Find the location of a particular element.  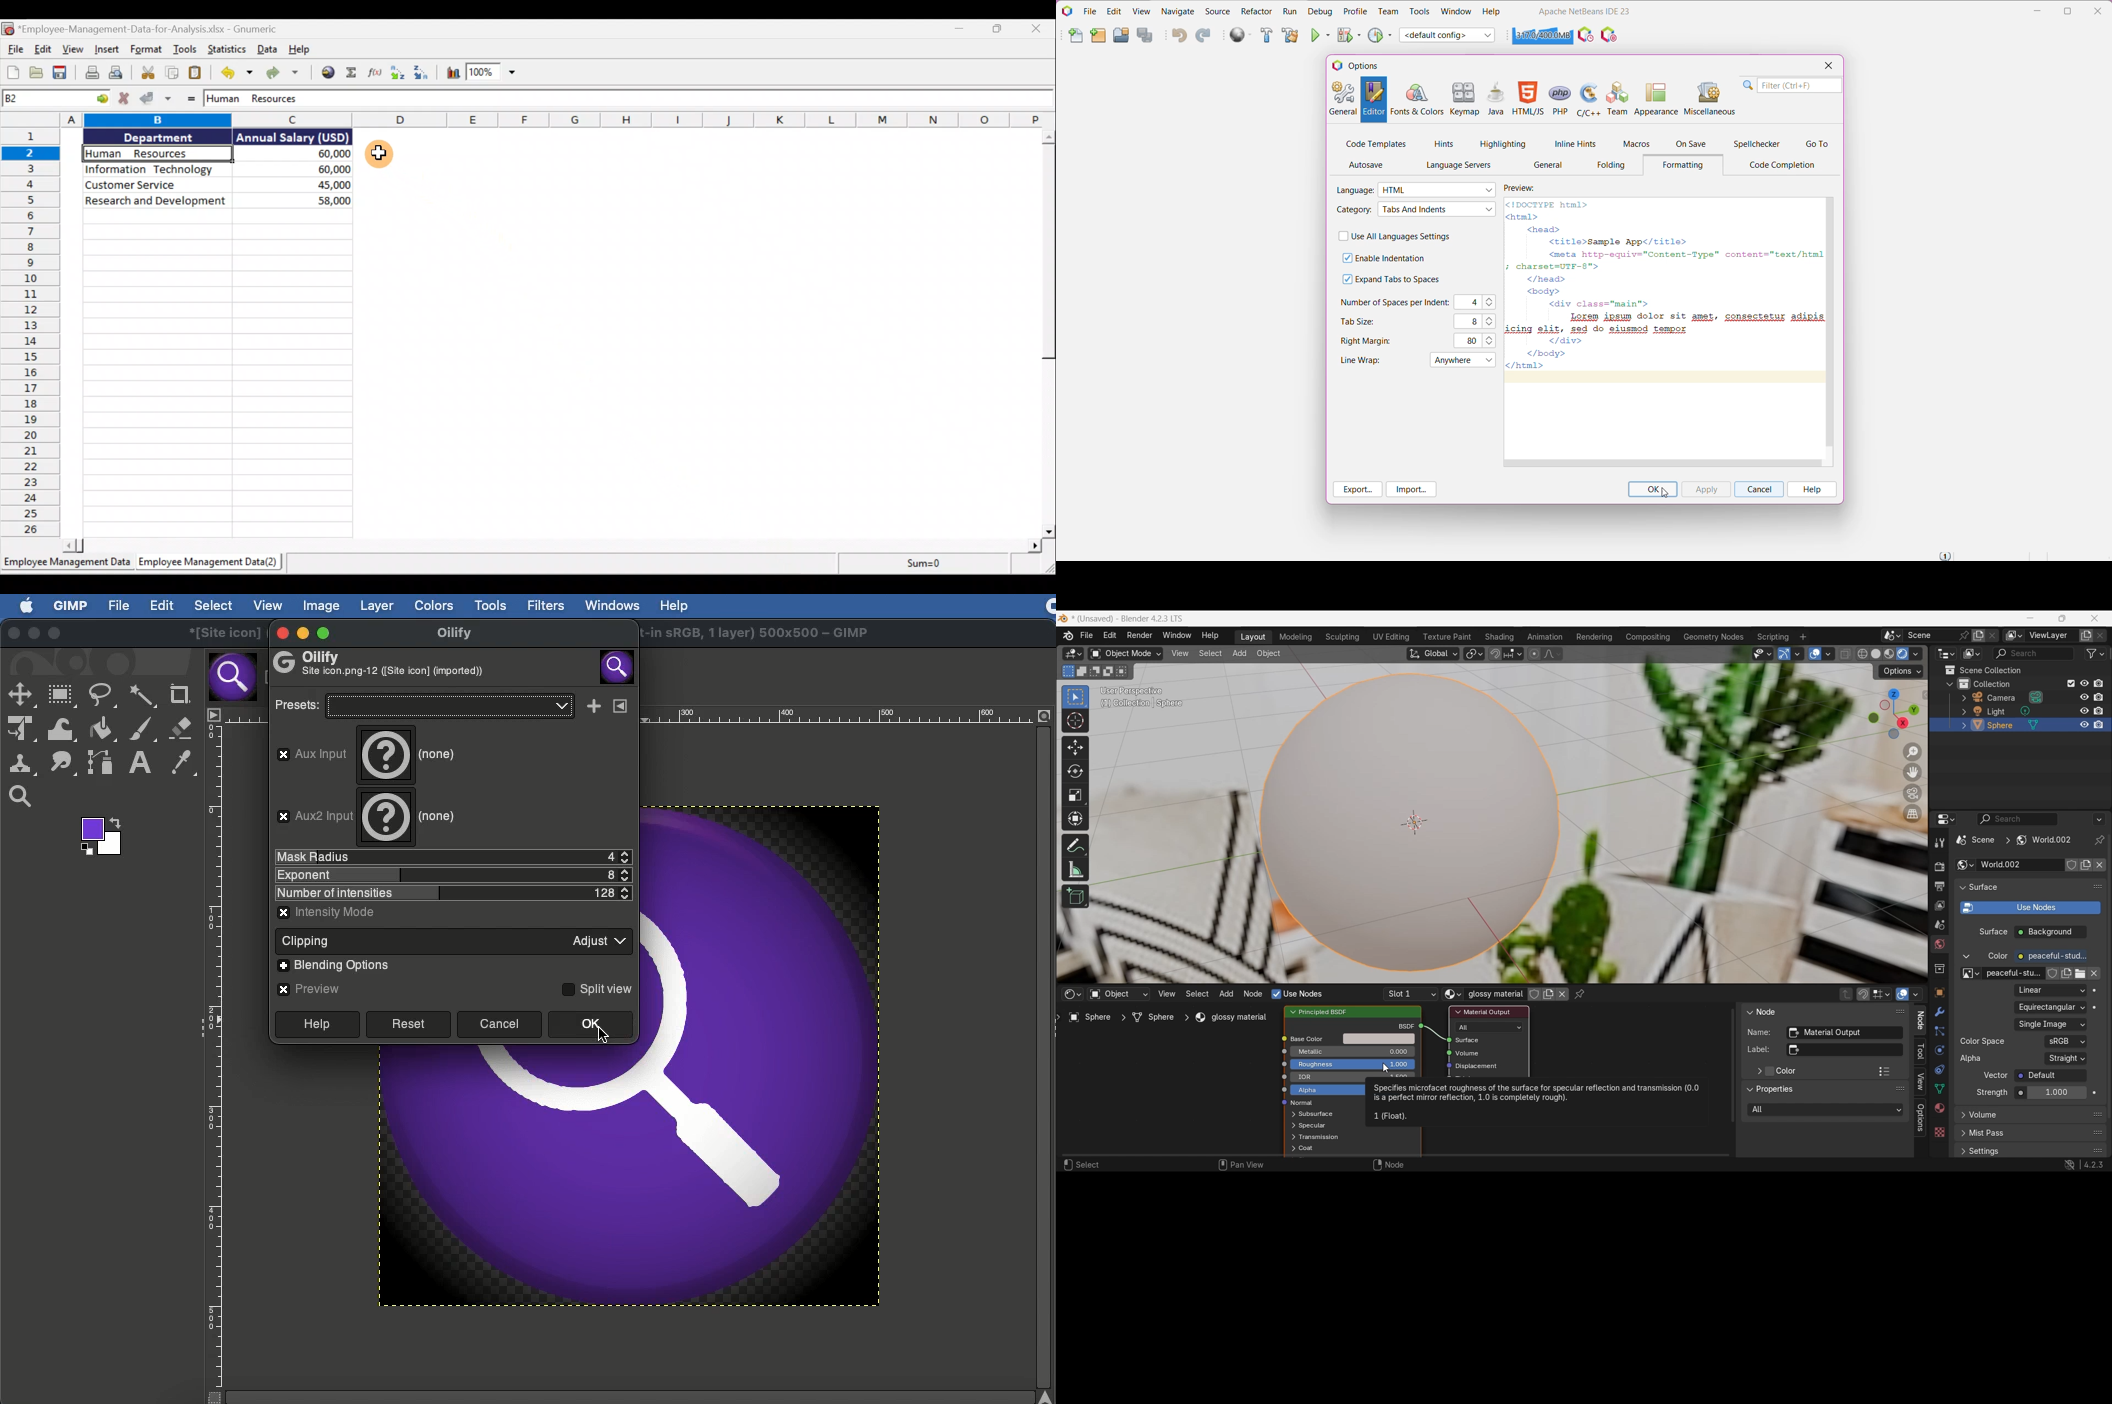

Geometry nodes workspace is located at coordinates (1713, 637).